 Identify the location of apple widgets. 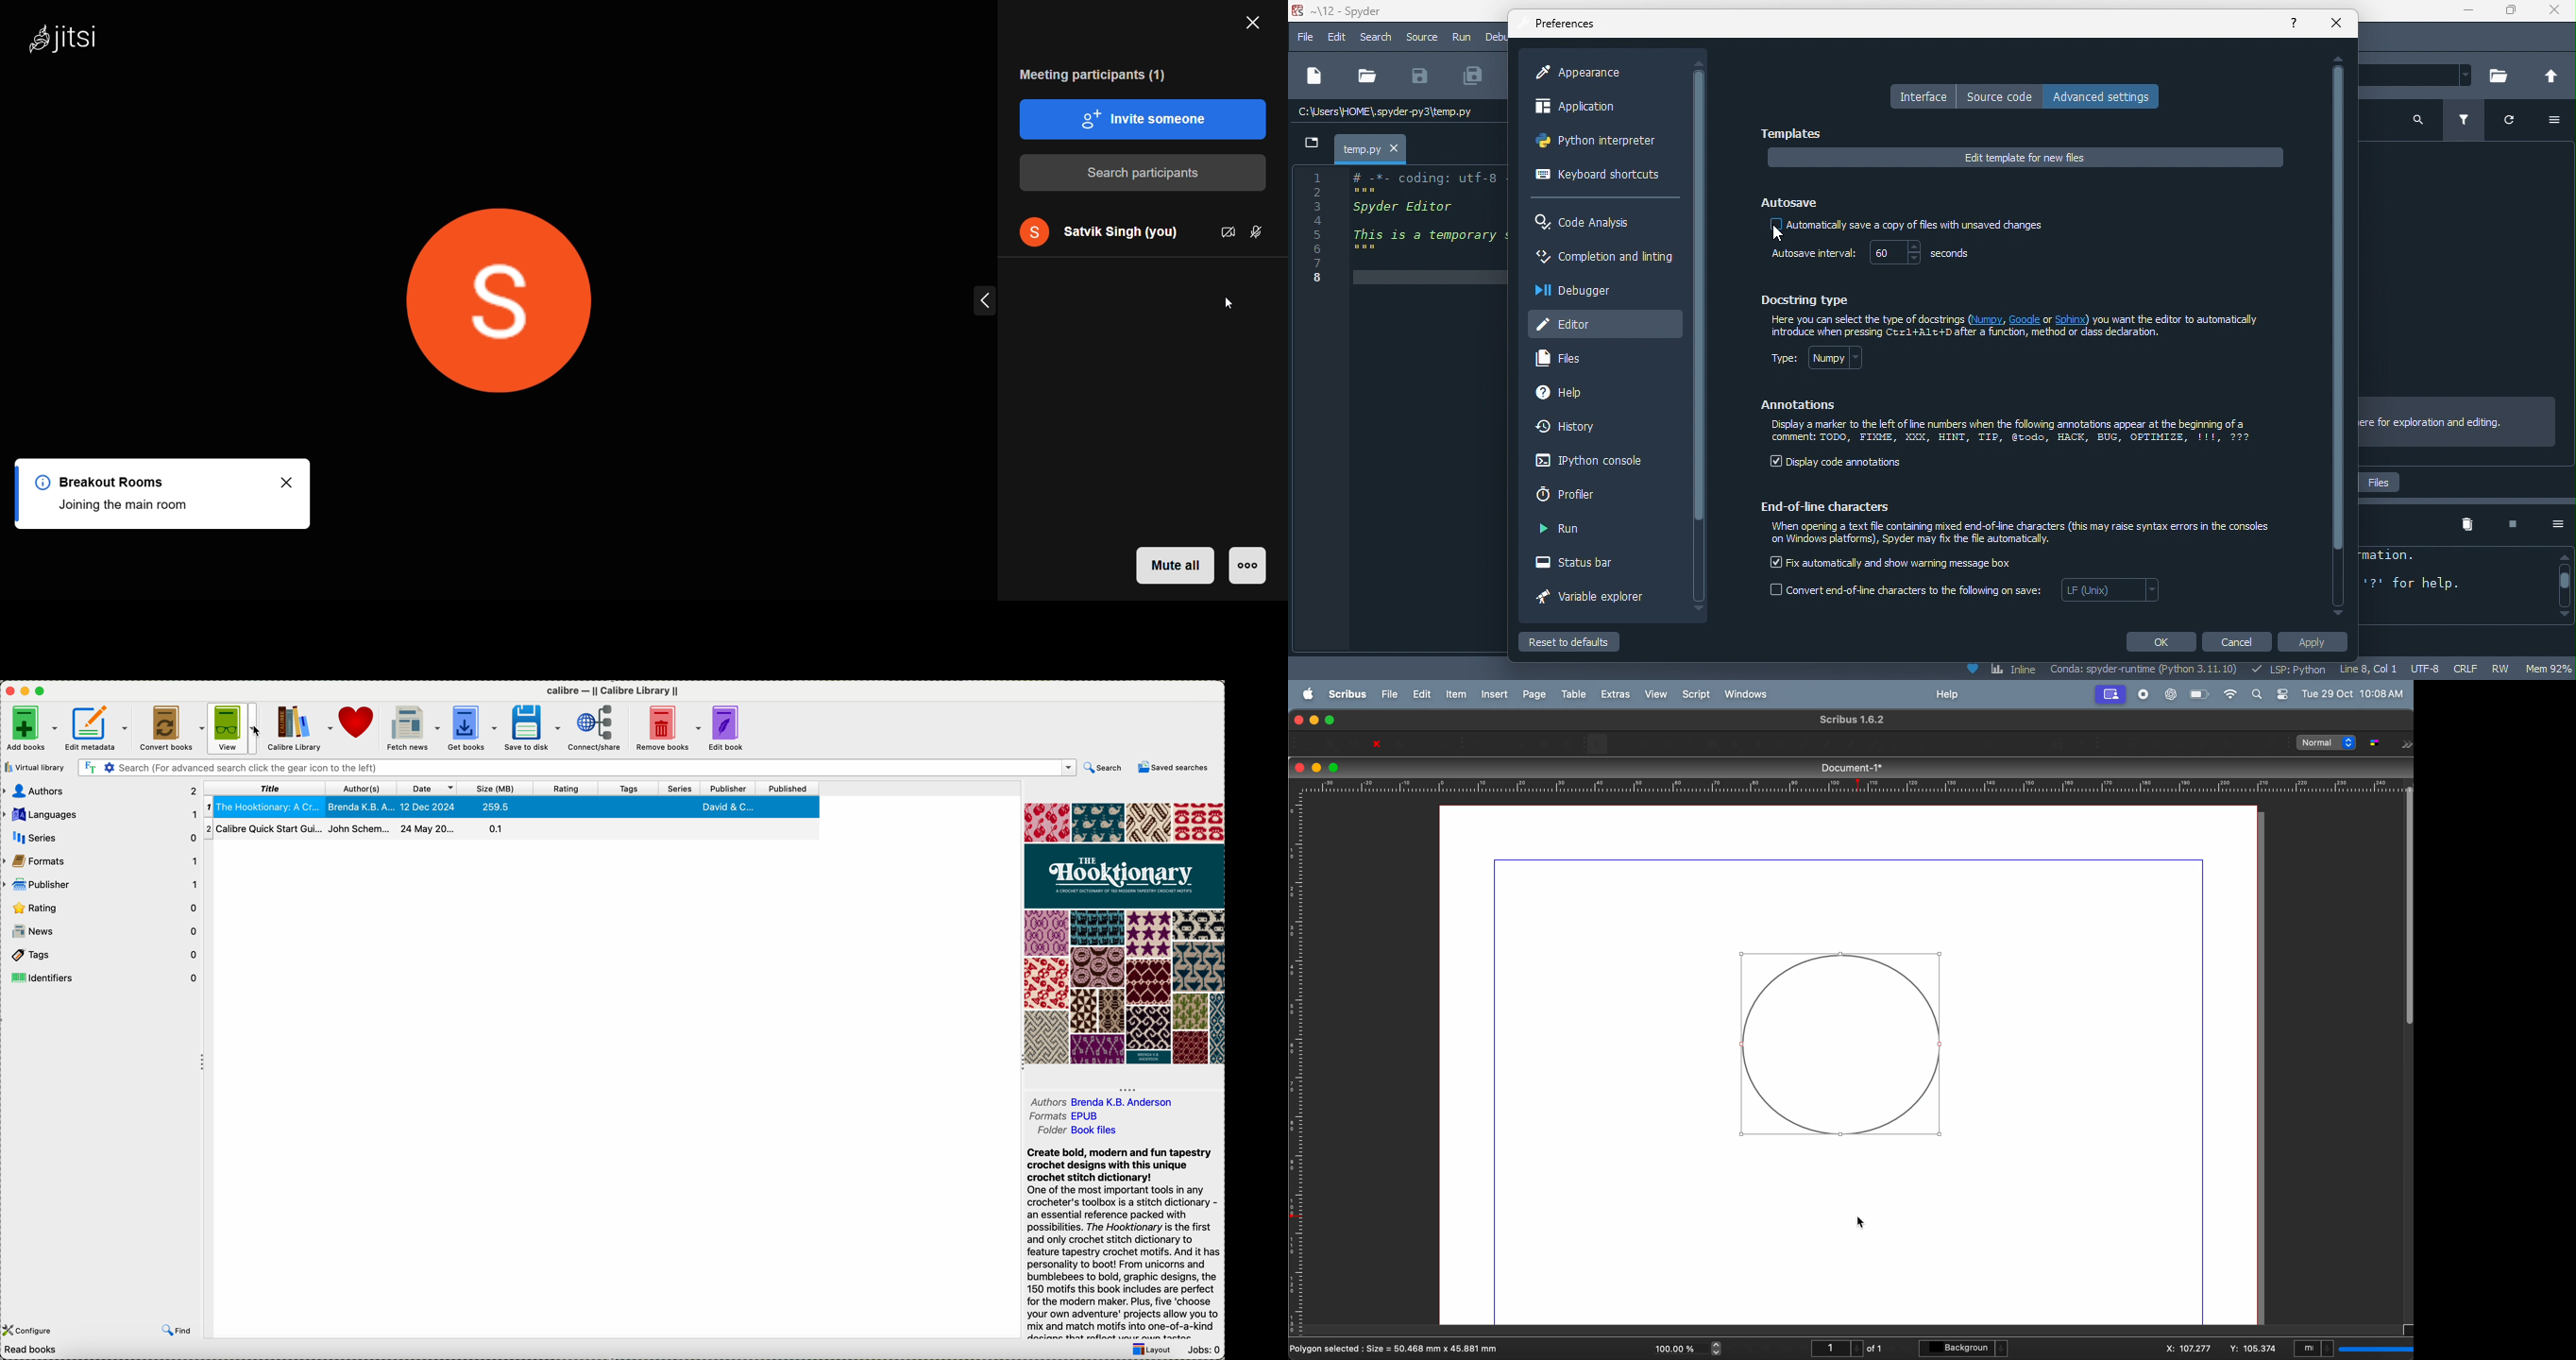
(2272, 693).